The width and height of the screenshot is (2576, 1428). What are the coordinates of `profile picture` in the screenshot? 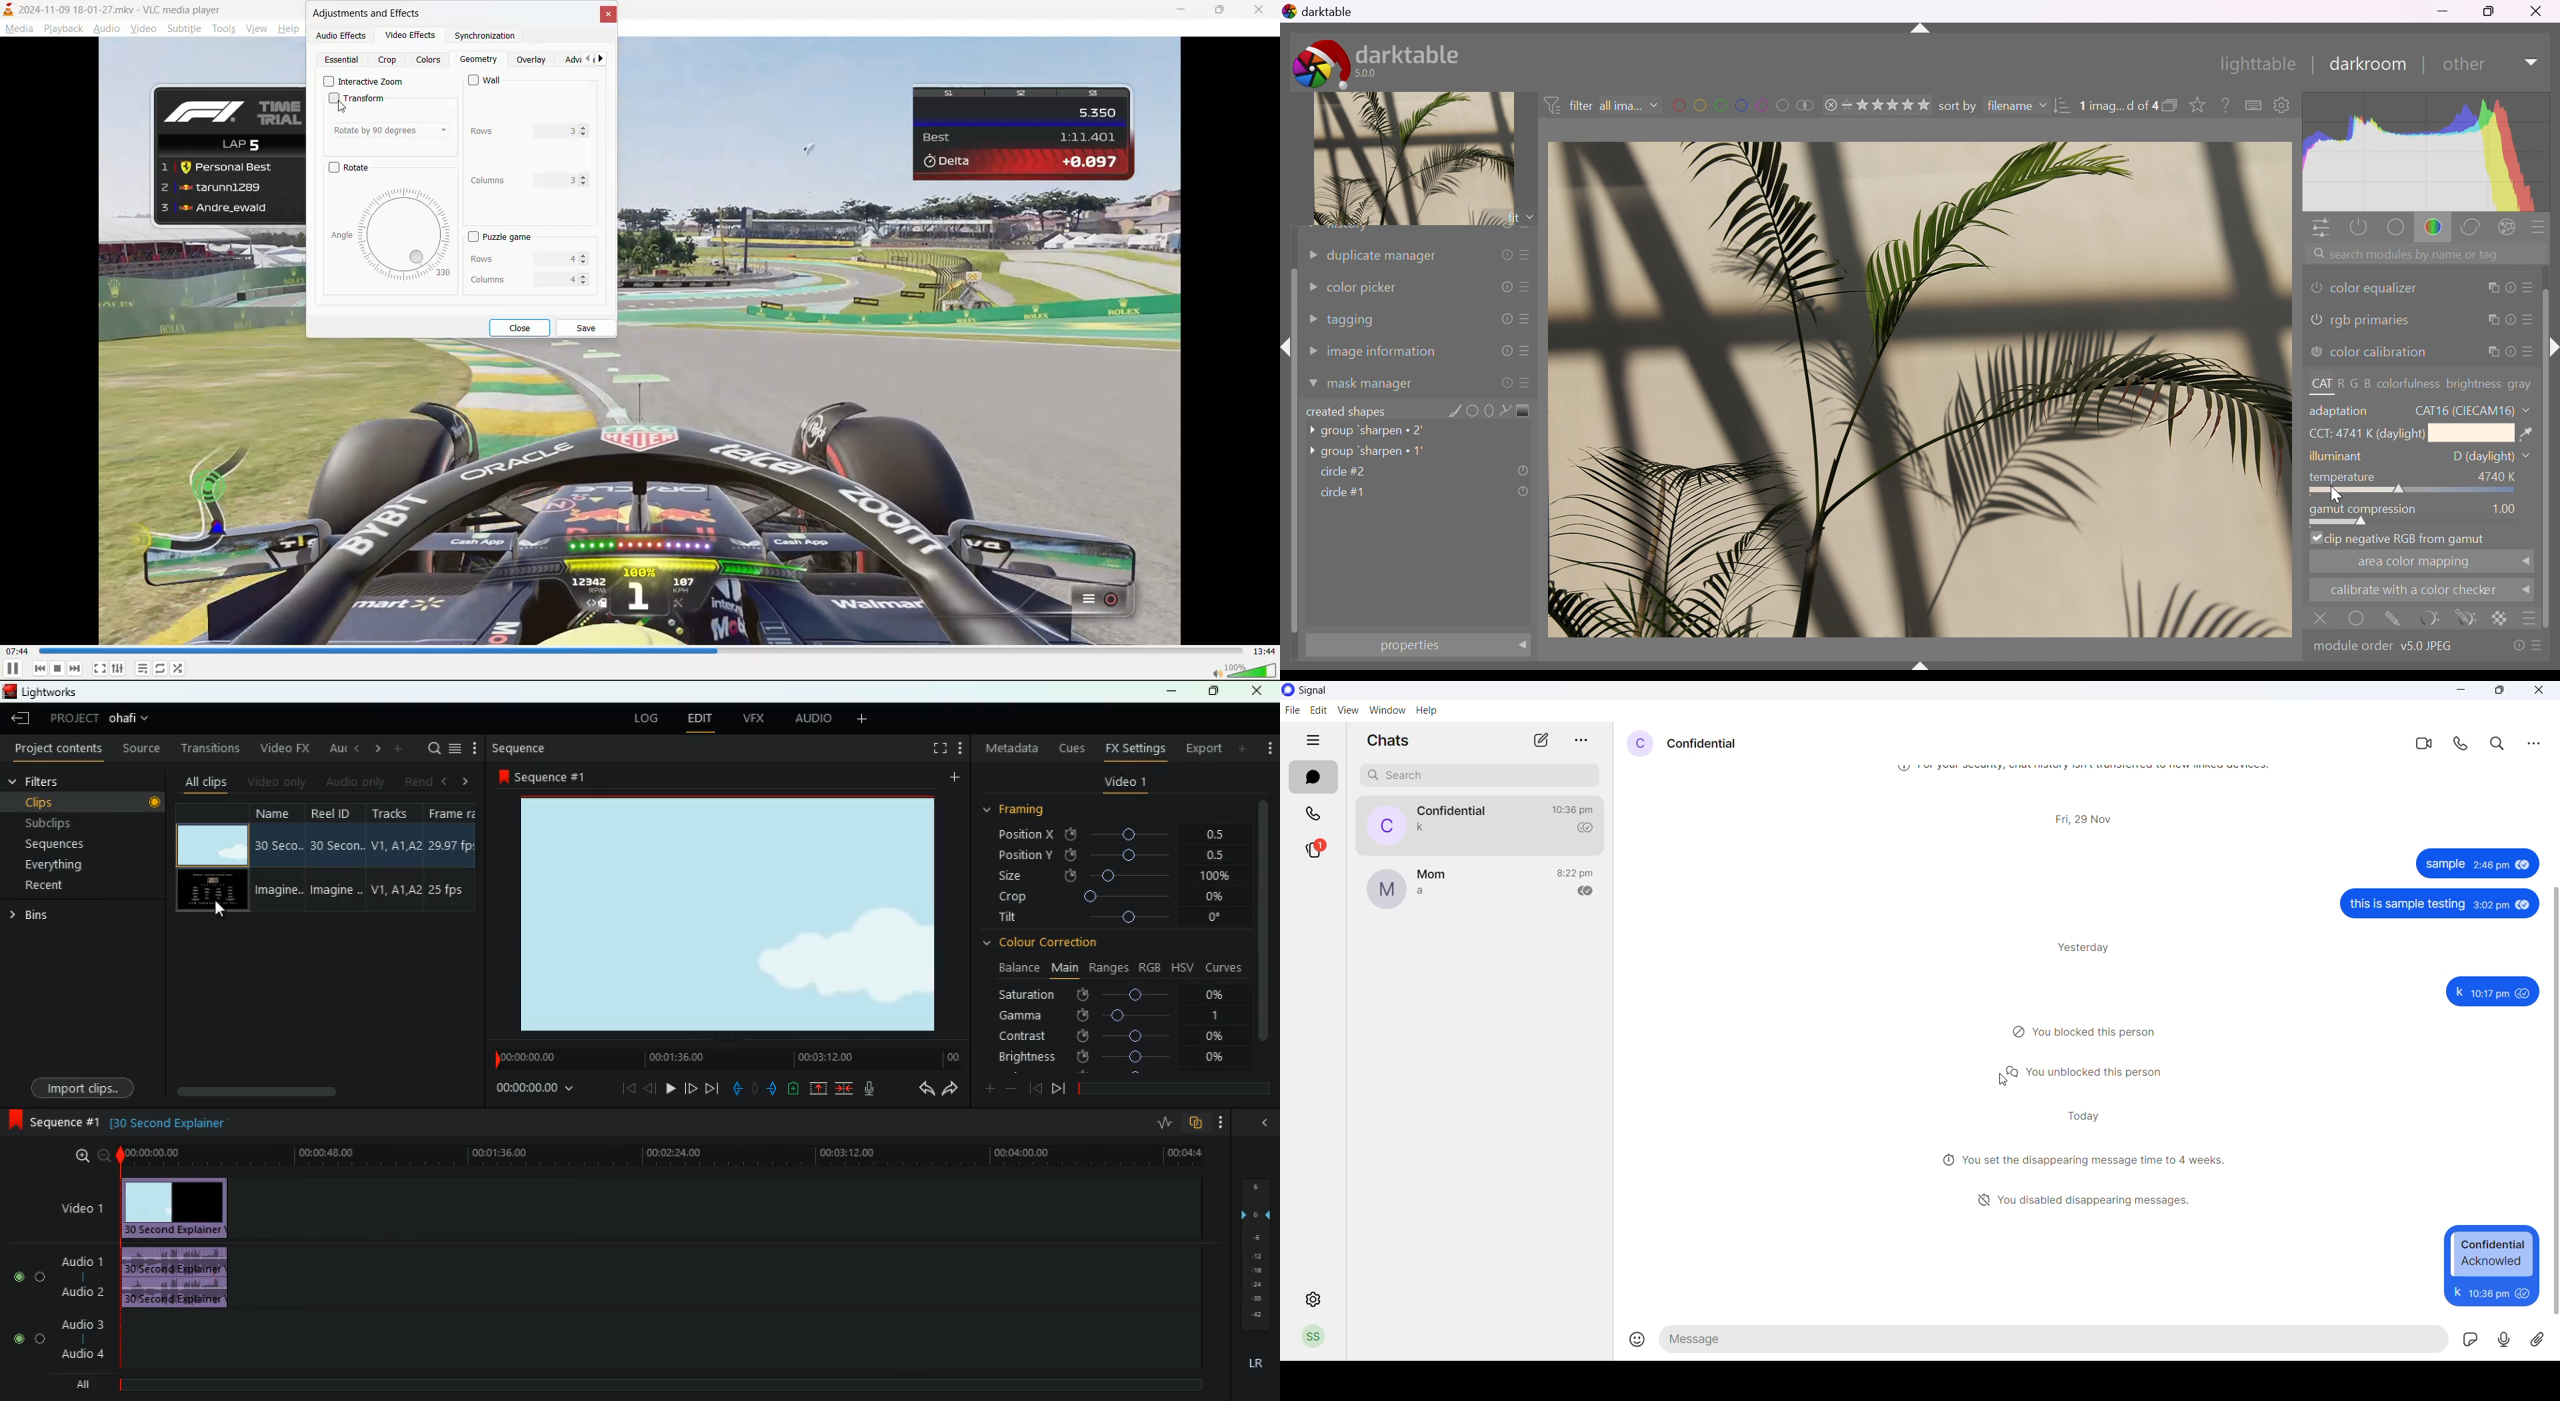 It's located at (1387, 825).